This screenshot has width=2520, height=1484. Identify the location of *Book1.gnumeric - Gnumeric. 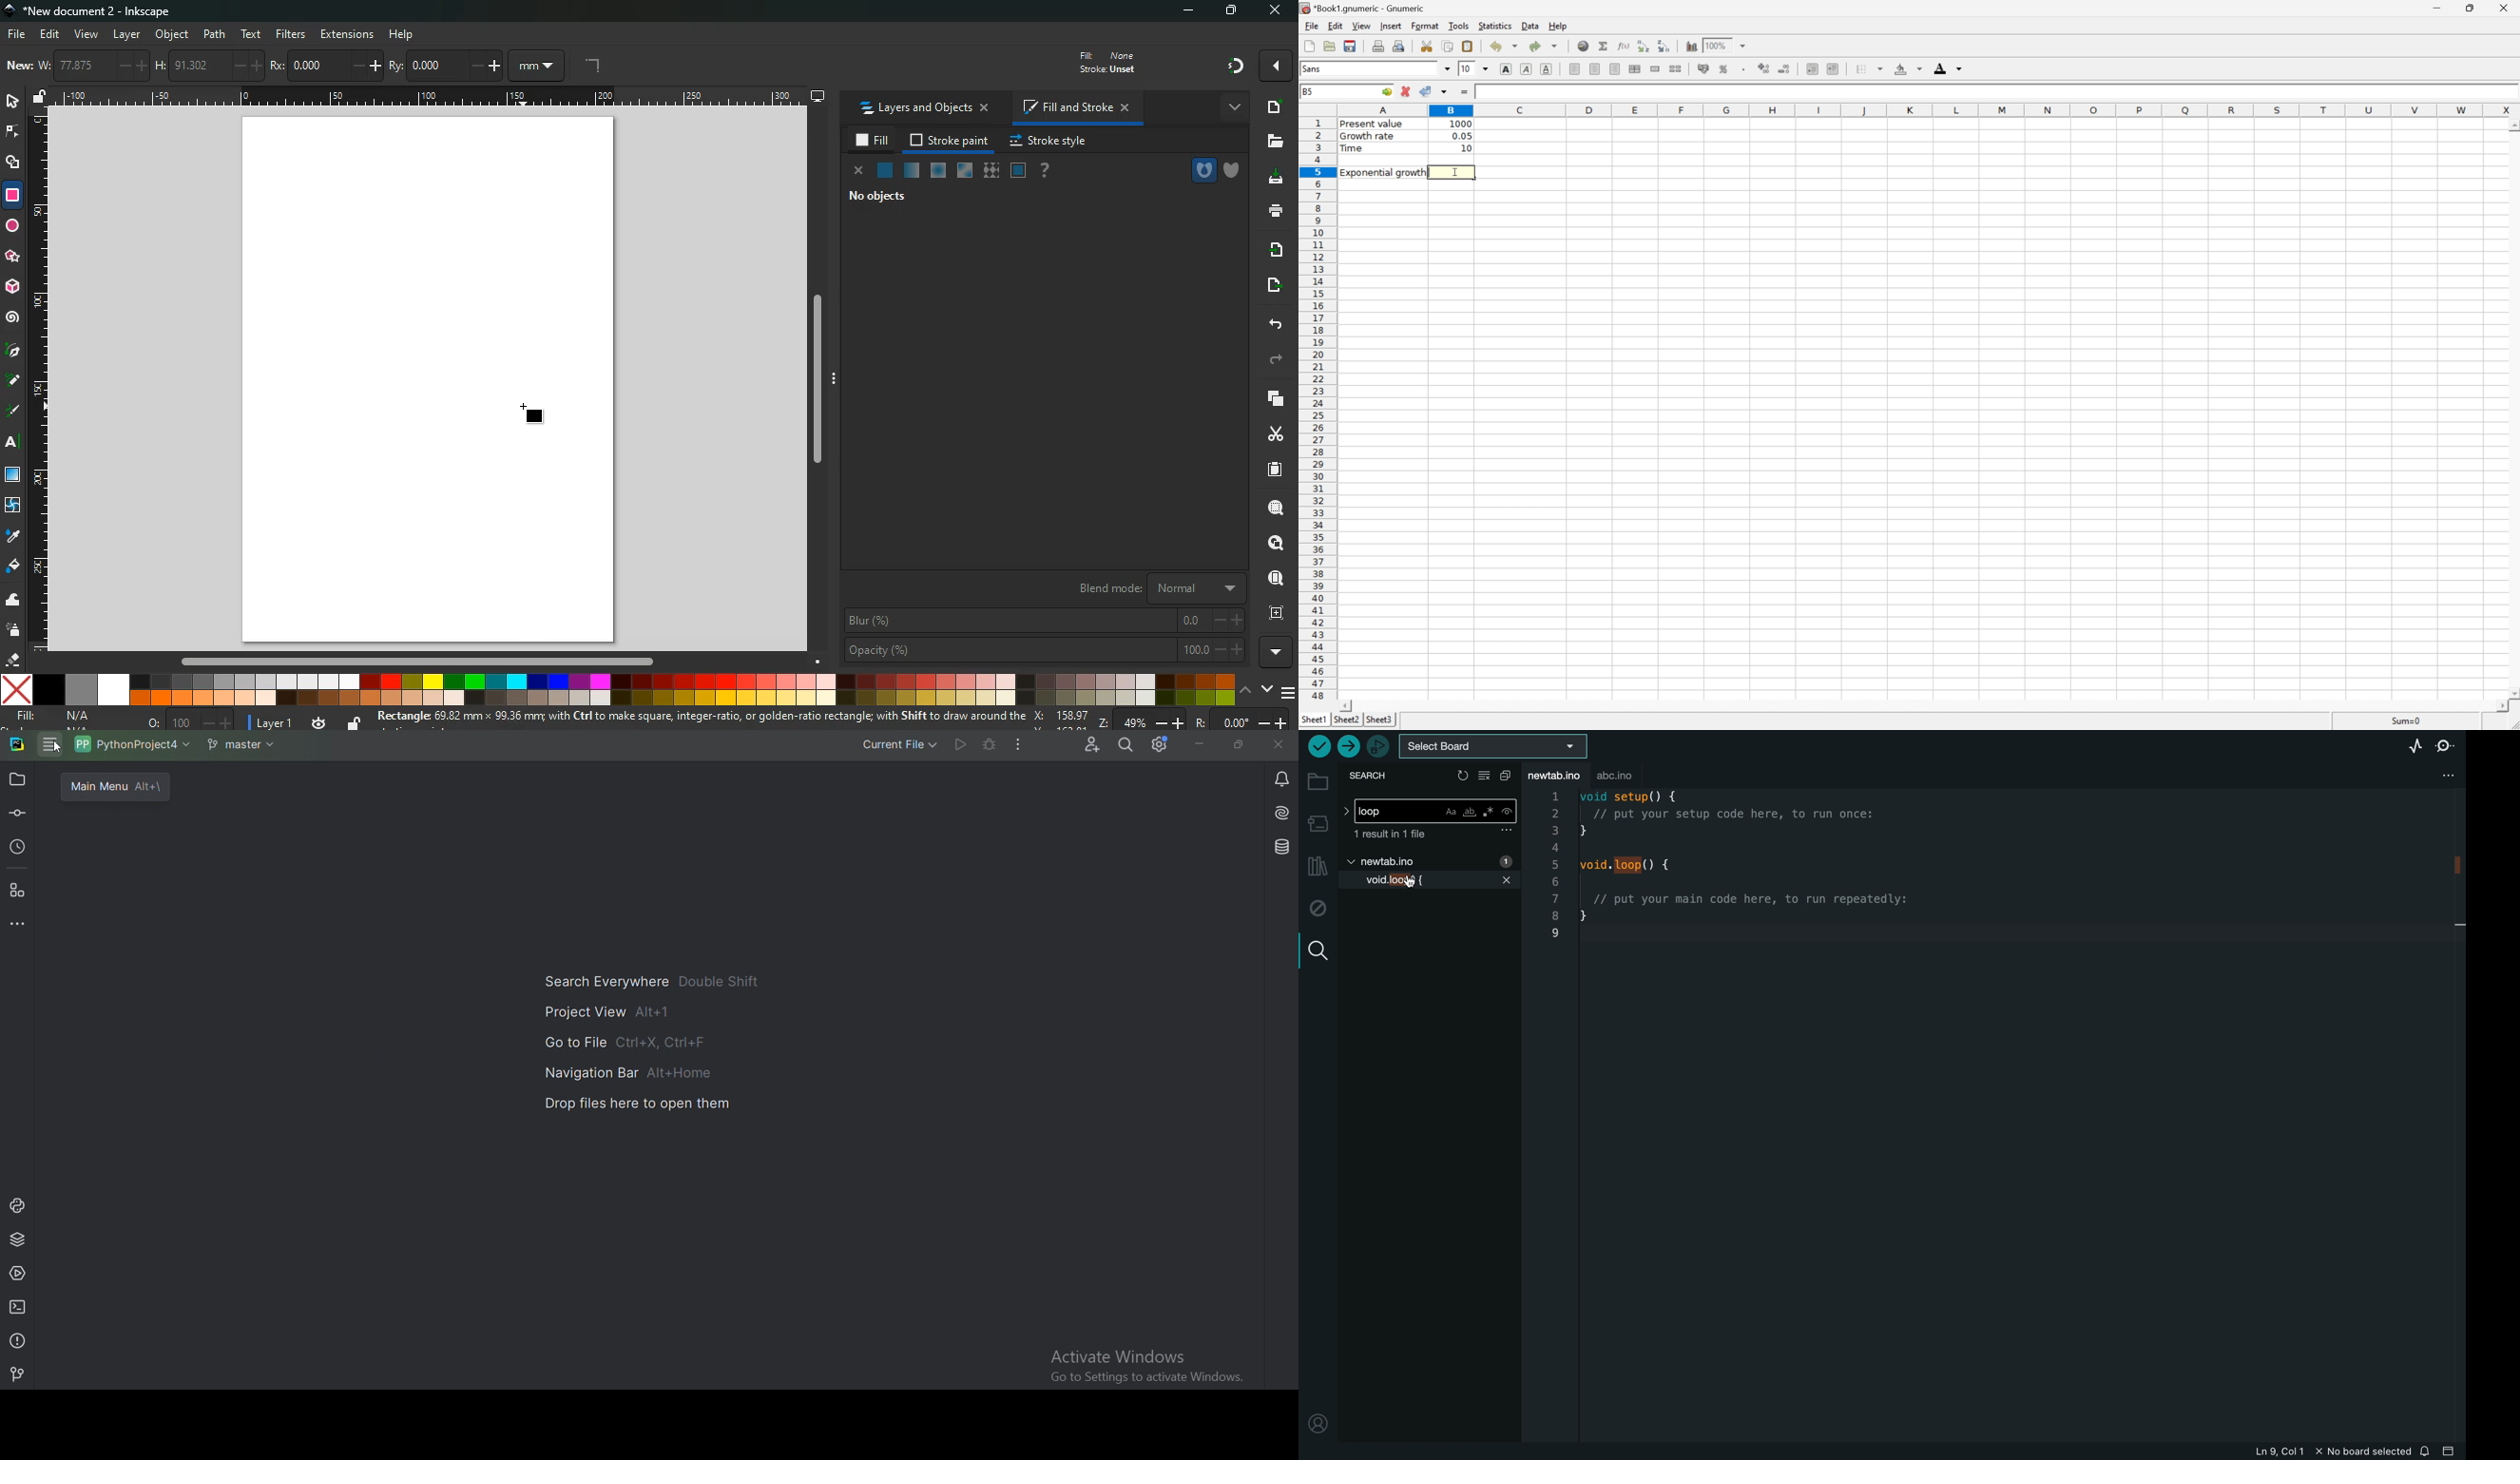
(1365, 7).